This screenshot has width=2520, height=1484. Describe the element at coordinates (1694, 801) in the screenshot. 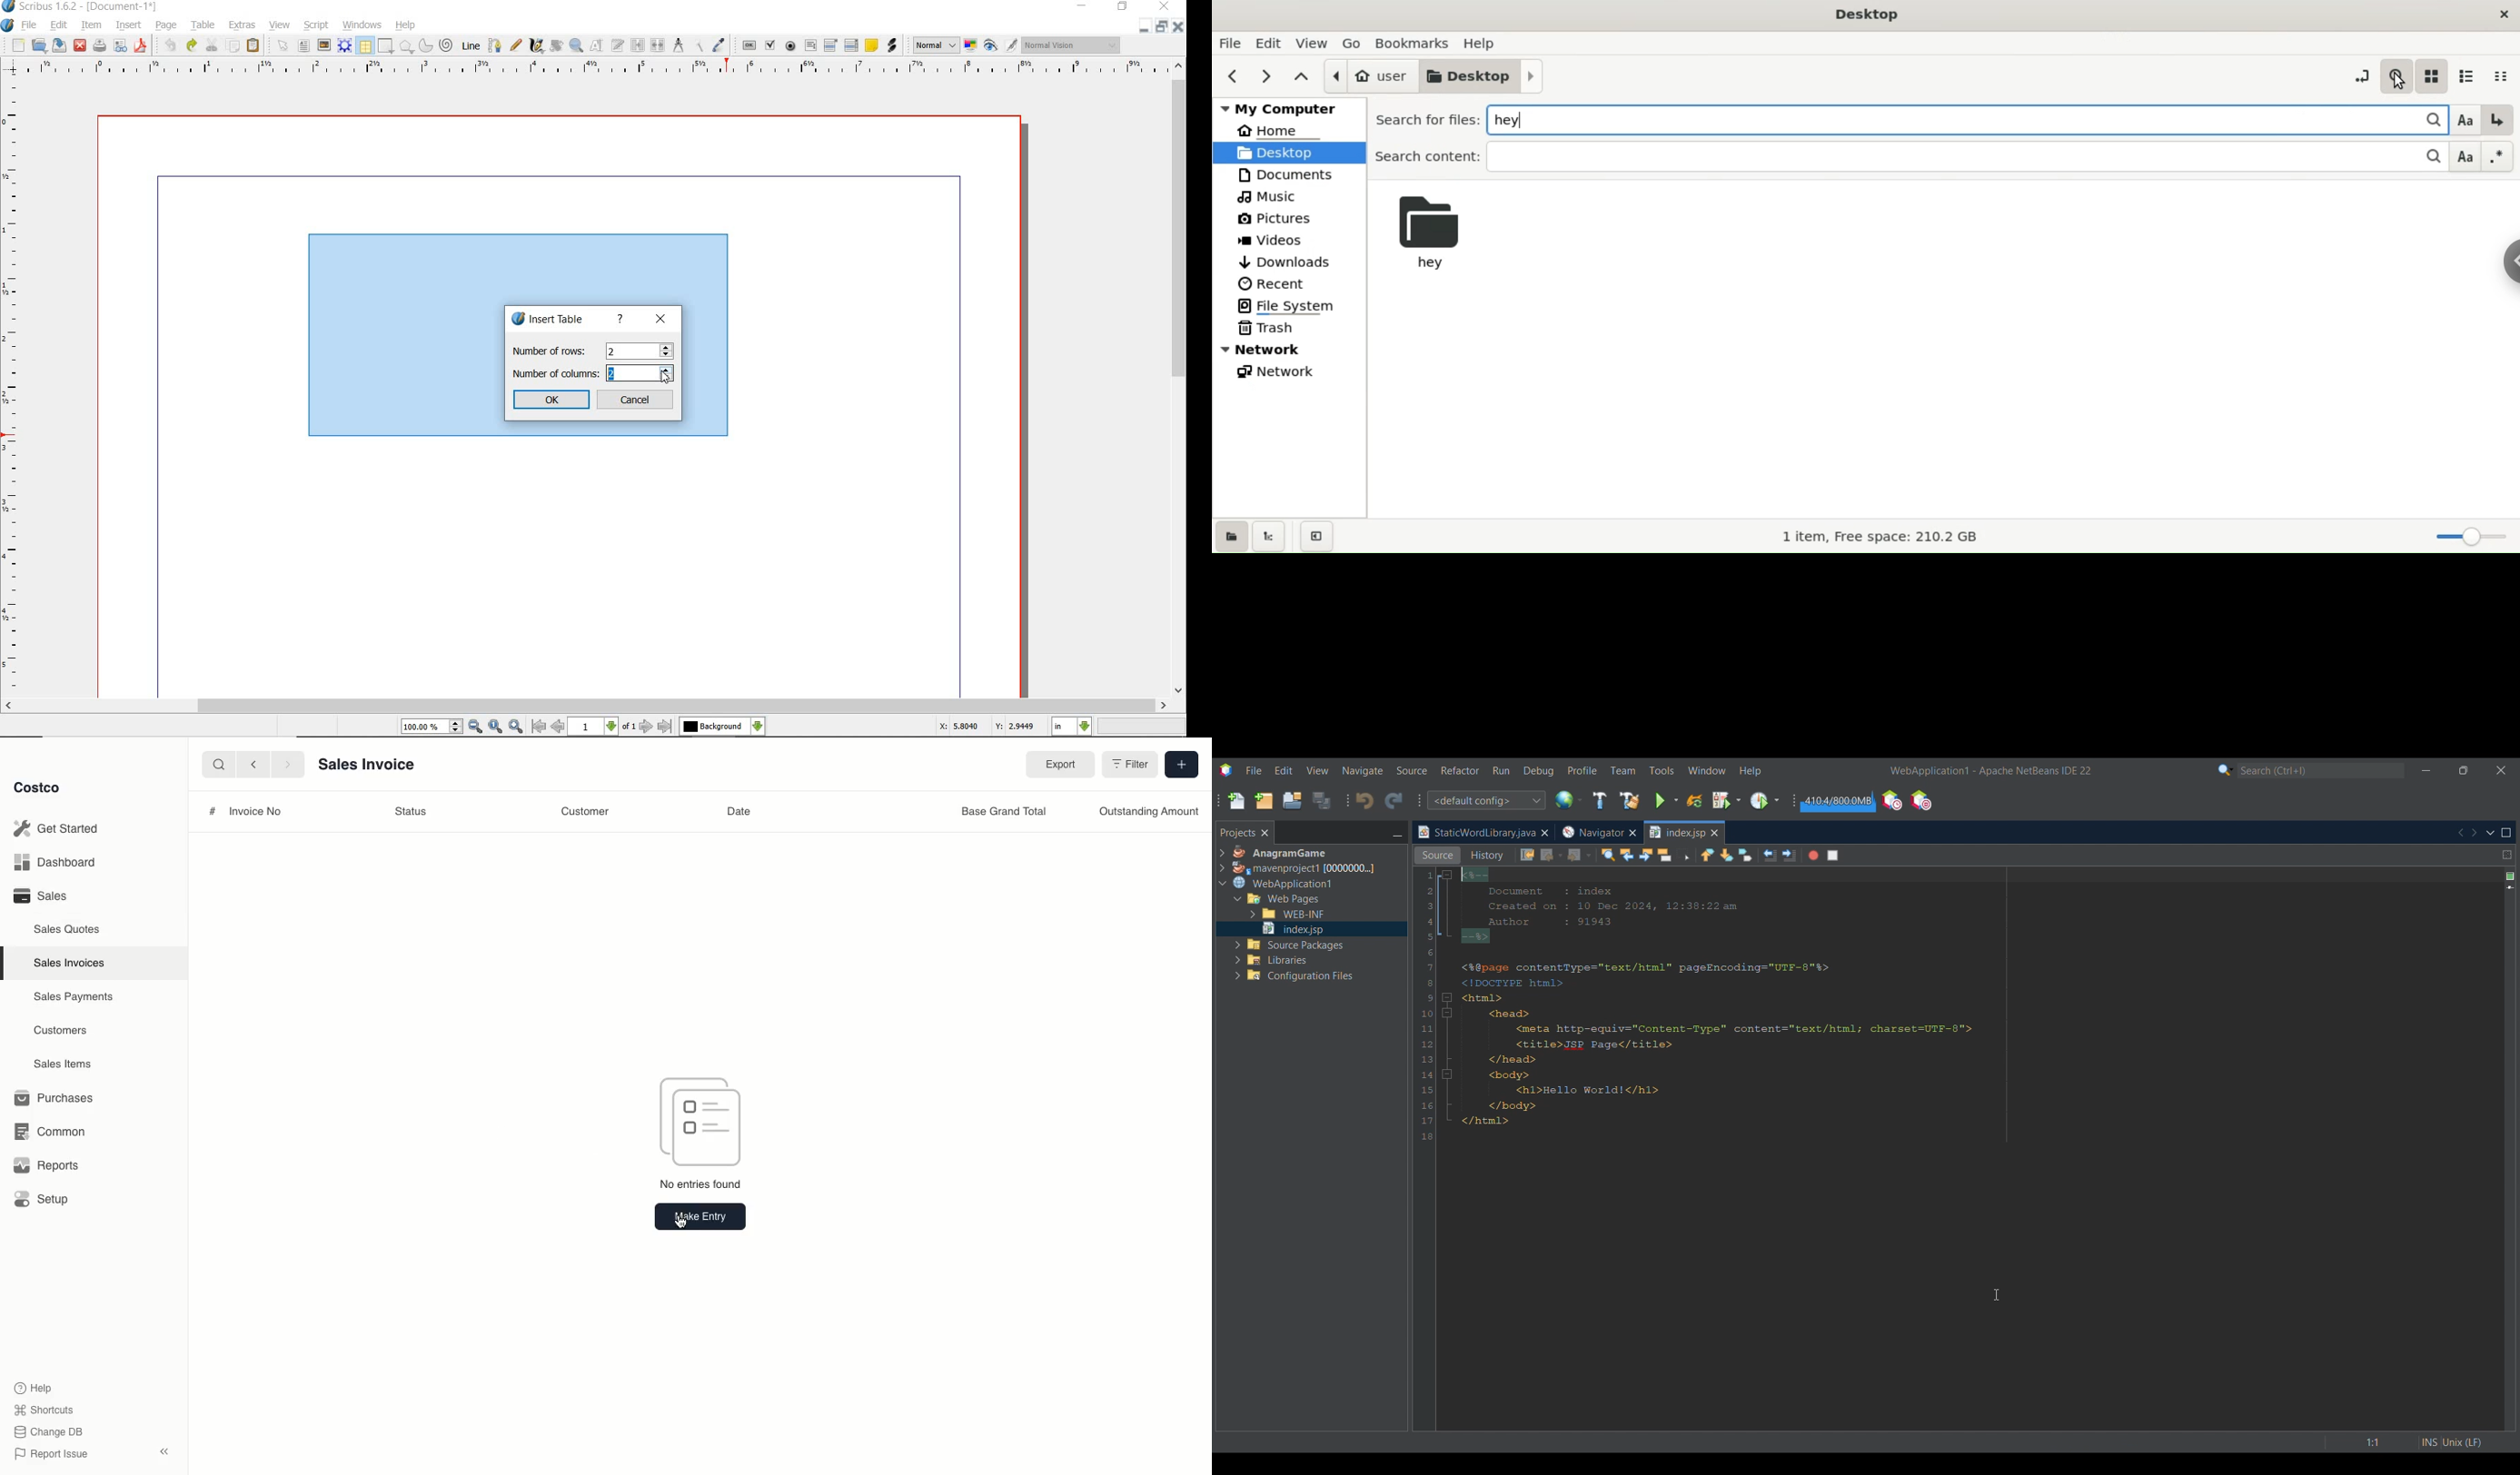

I see `Reload` at that location.